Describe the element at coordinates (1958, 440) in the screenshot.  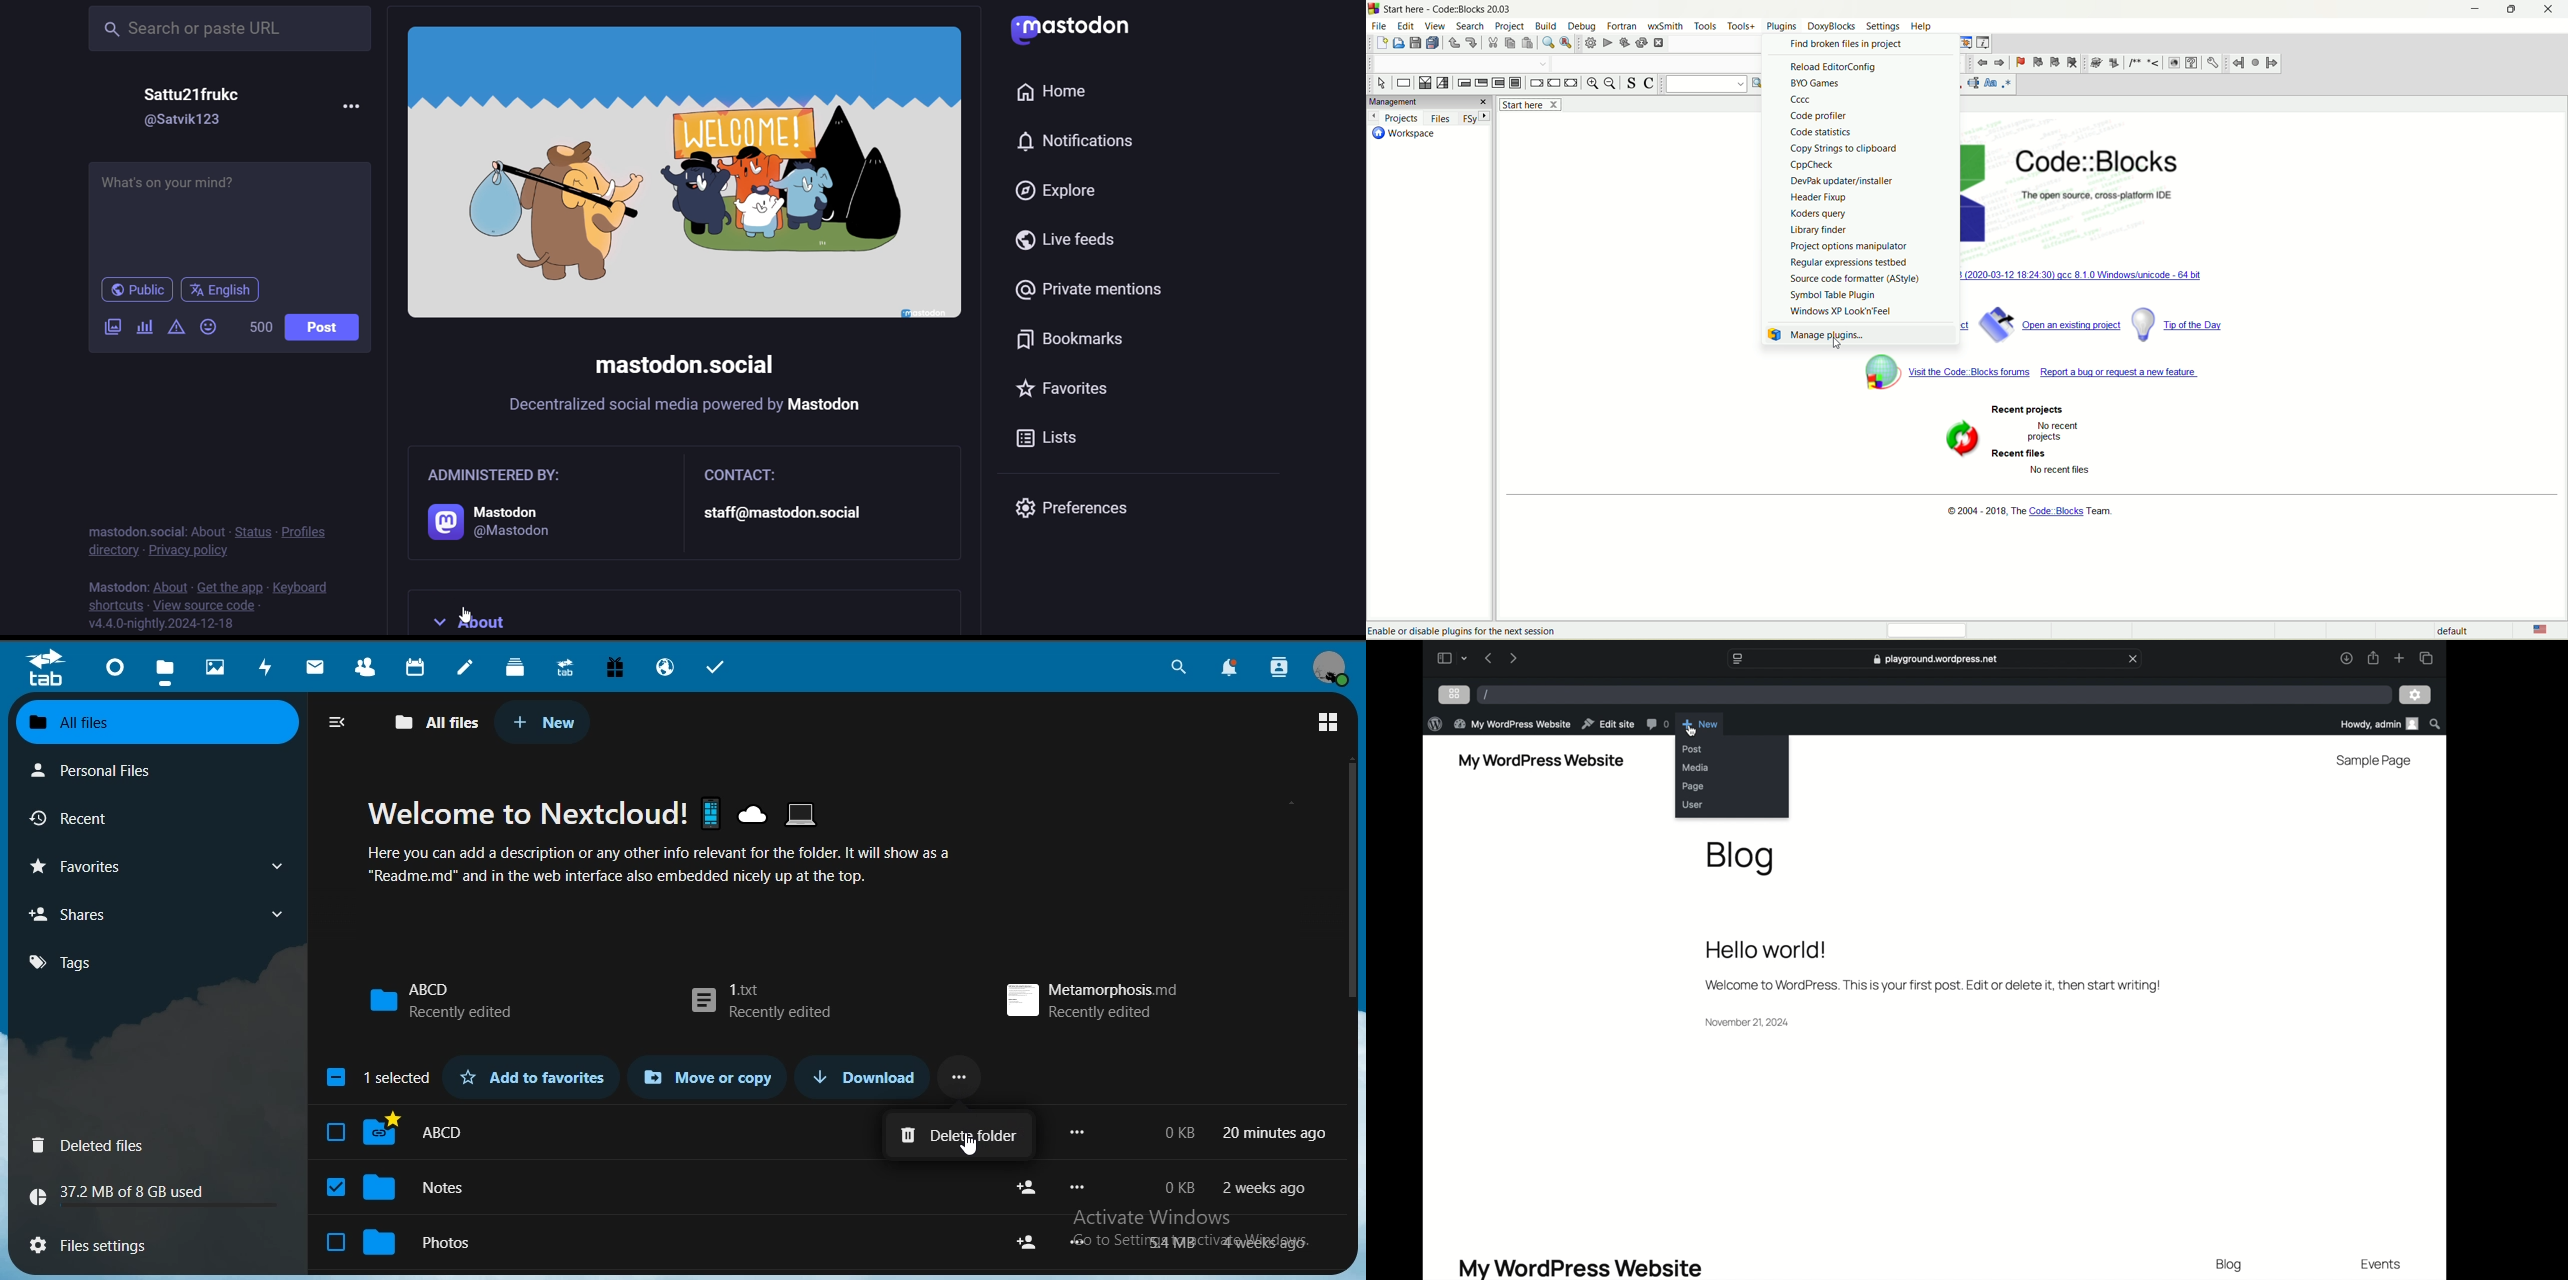
I see `Logo` at that location.